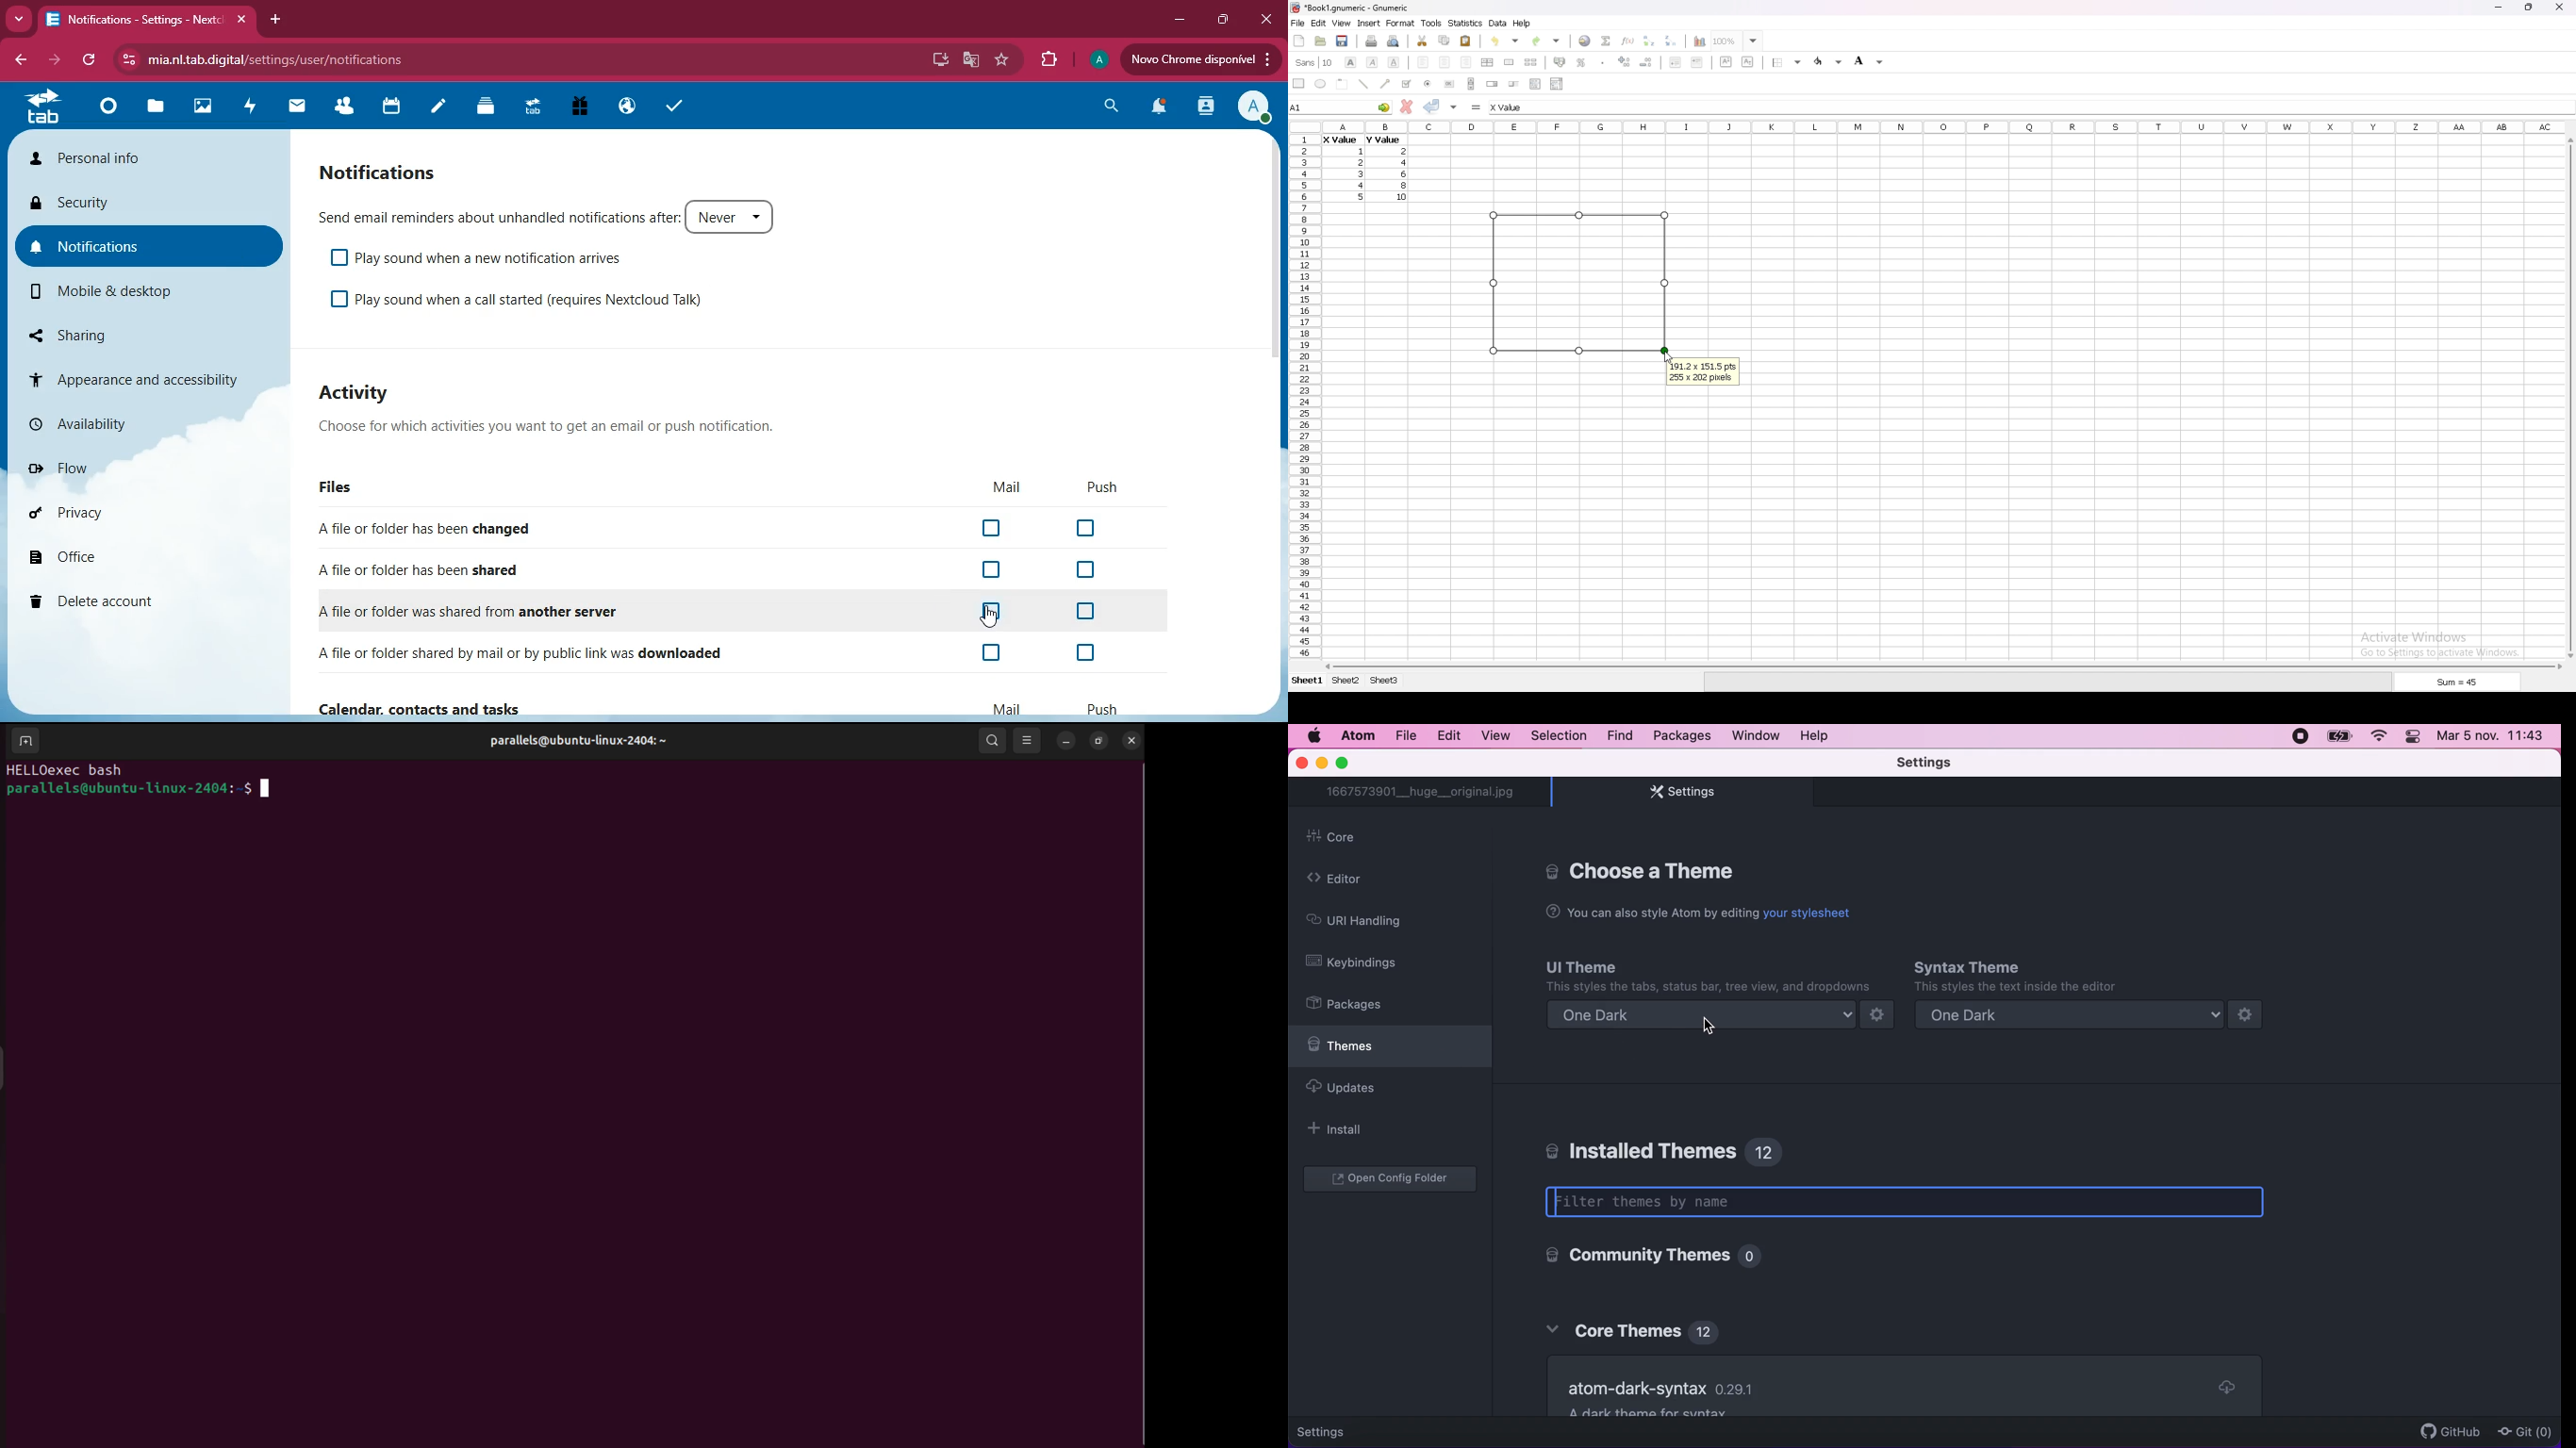 The width and height of the screenshot is (2576, 1456). What do you see at coordinates (2530, 7) in the screenshot?
I see `resize` at bounding box center [2530, 7].